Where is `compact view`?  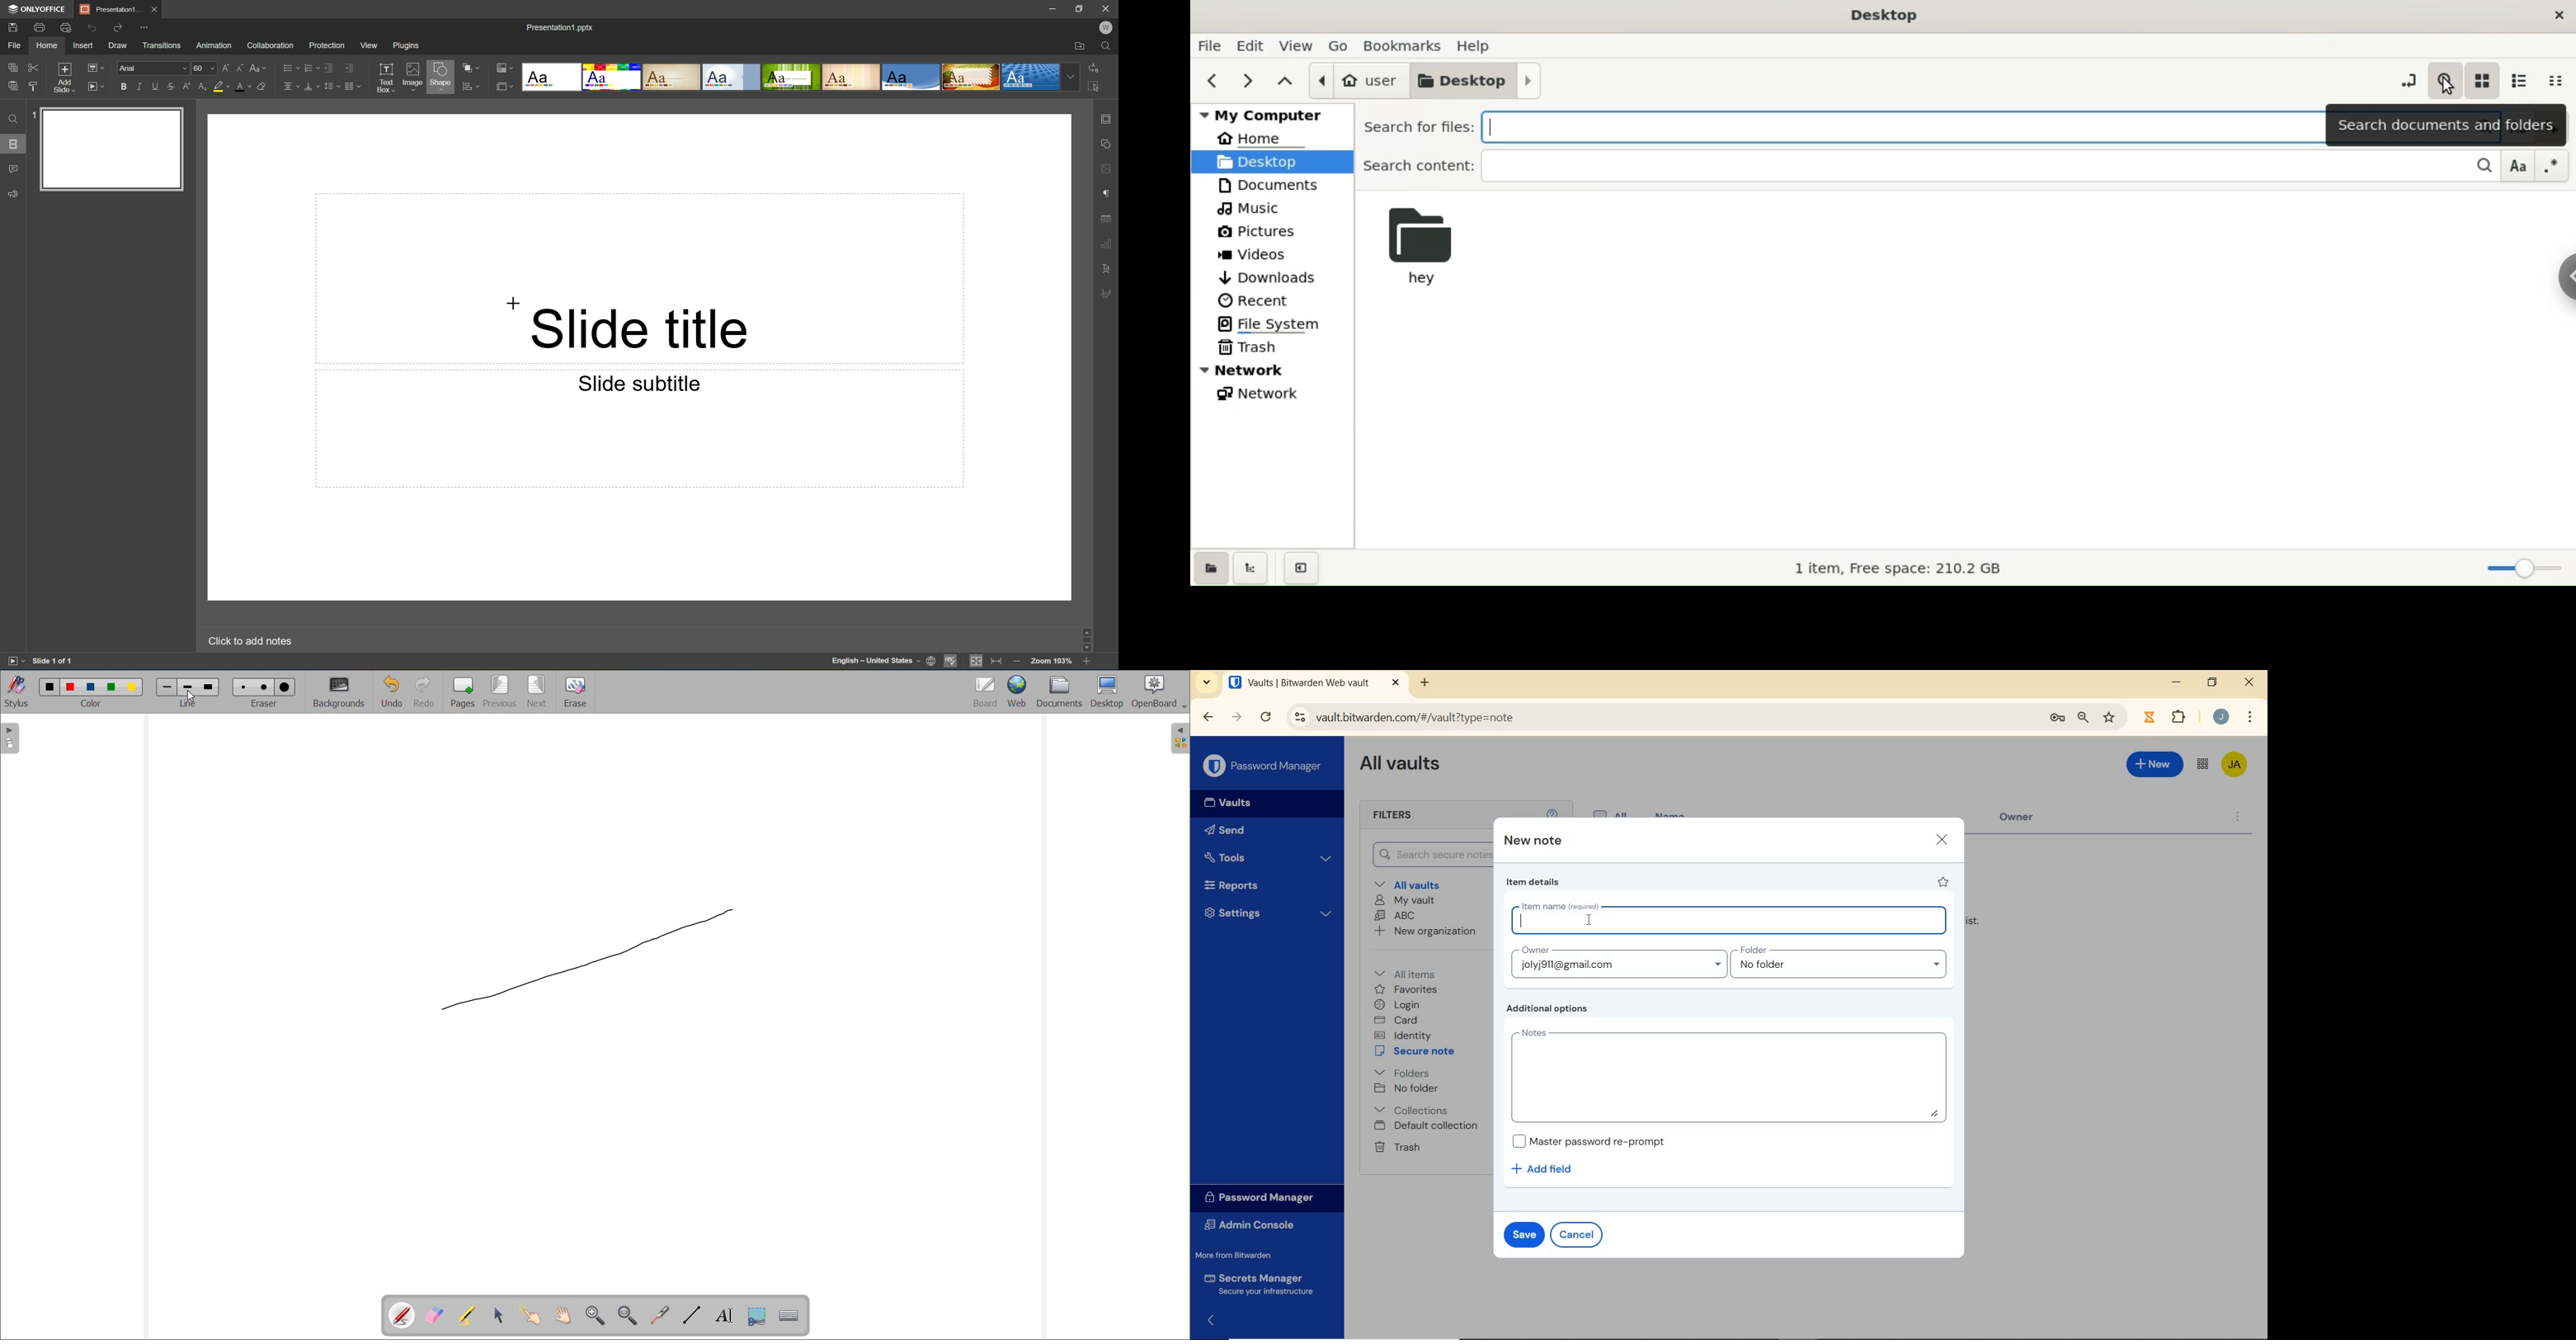
compact view is located at coordinates (2559, 82).